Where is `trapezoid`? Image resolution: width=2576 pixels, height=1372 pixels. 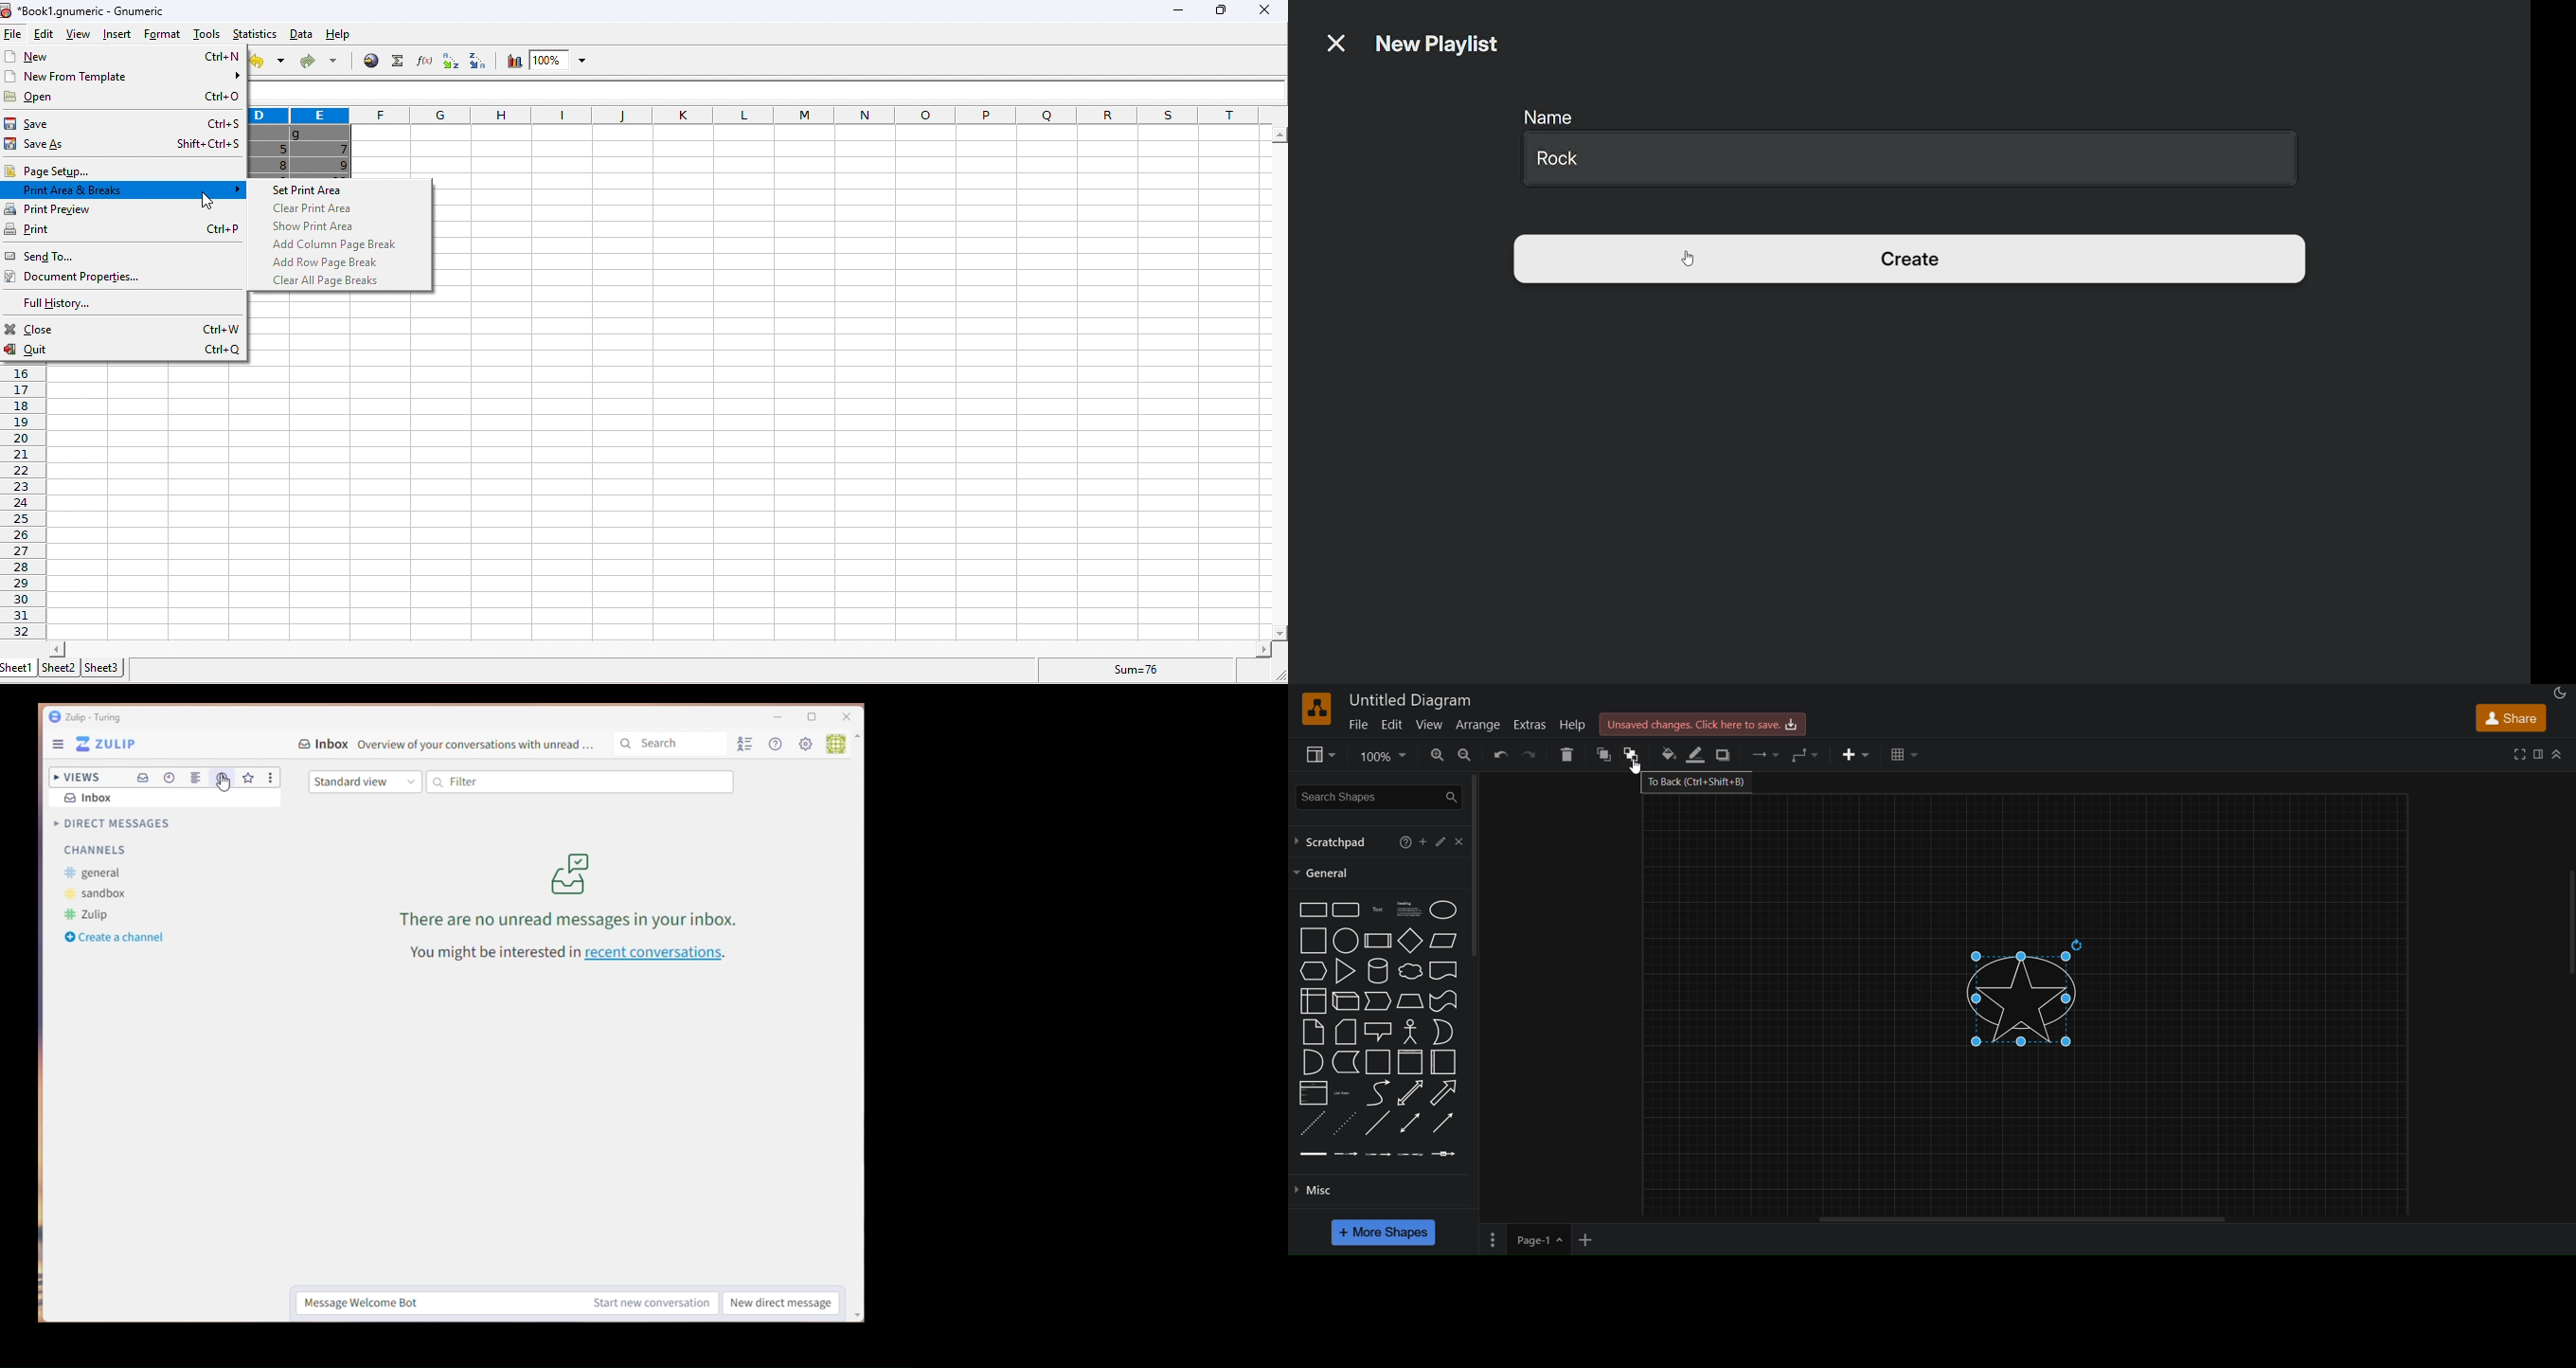
trapezoid is located at coordinates (1409, 1001).